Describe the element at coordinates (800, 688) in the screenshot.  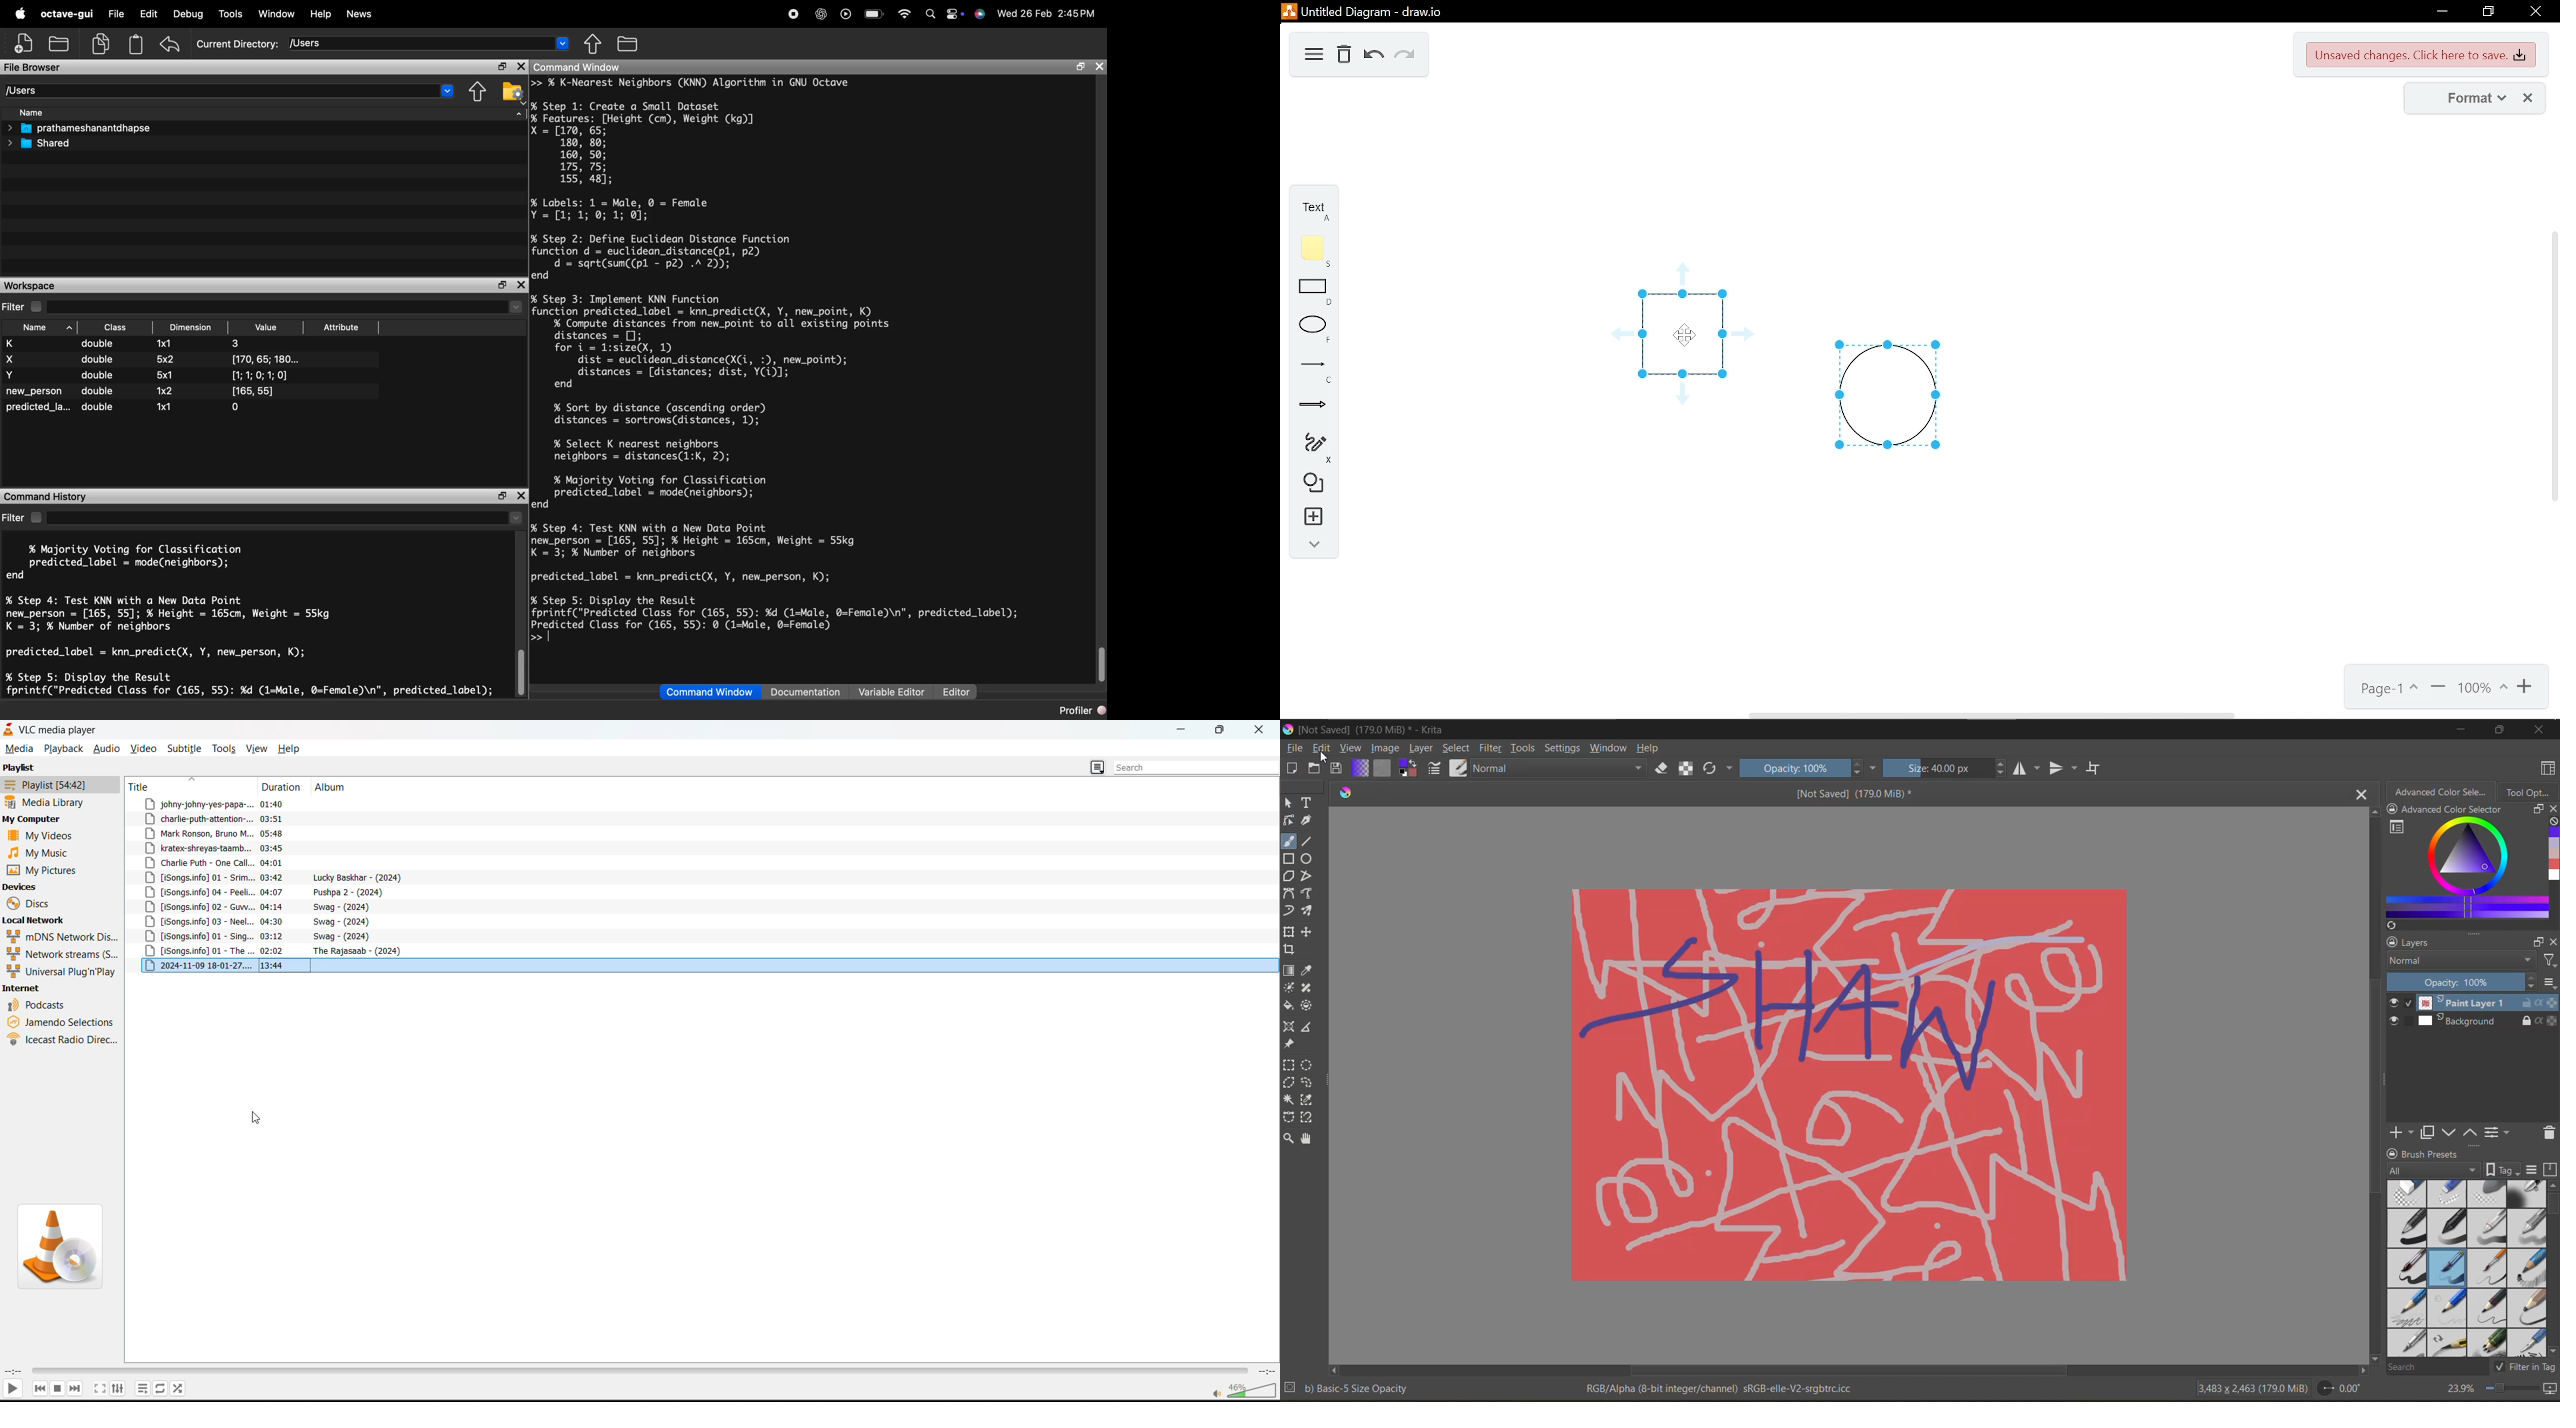
I see `1 Documentation` at that location.